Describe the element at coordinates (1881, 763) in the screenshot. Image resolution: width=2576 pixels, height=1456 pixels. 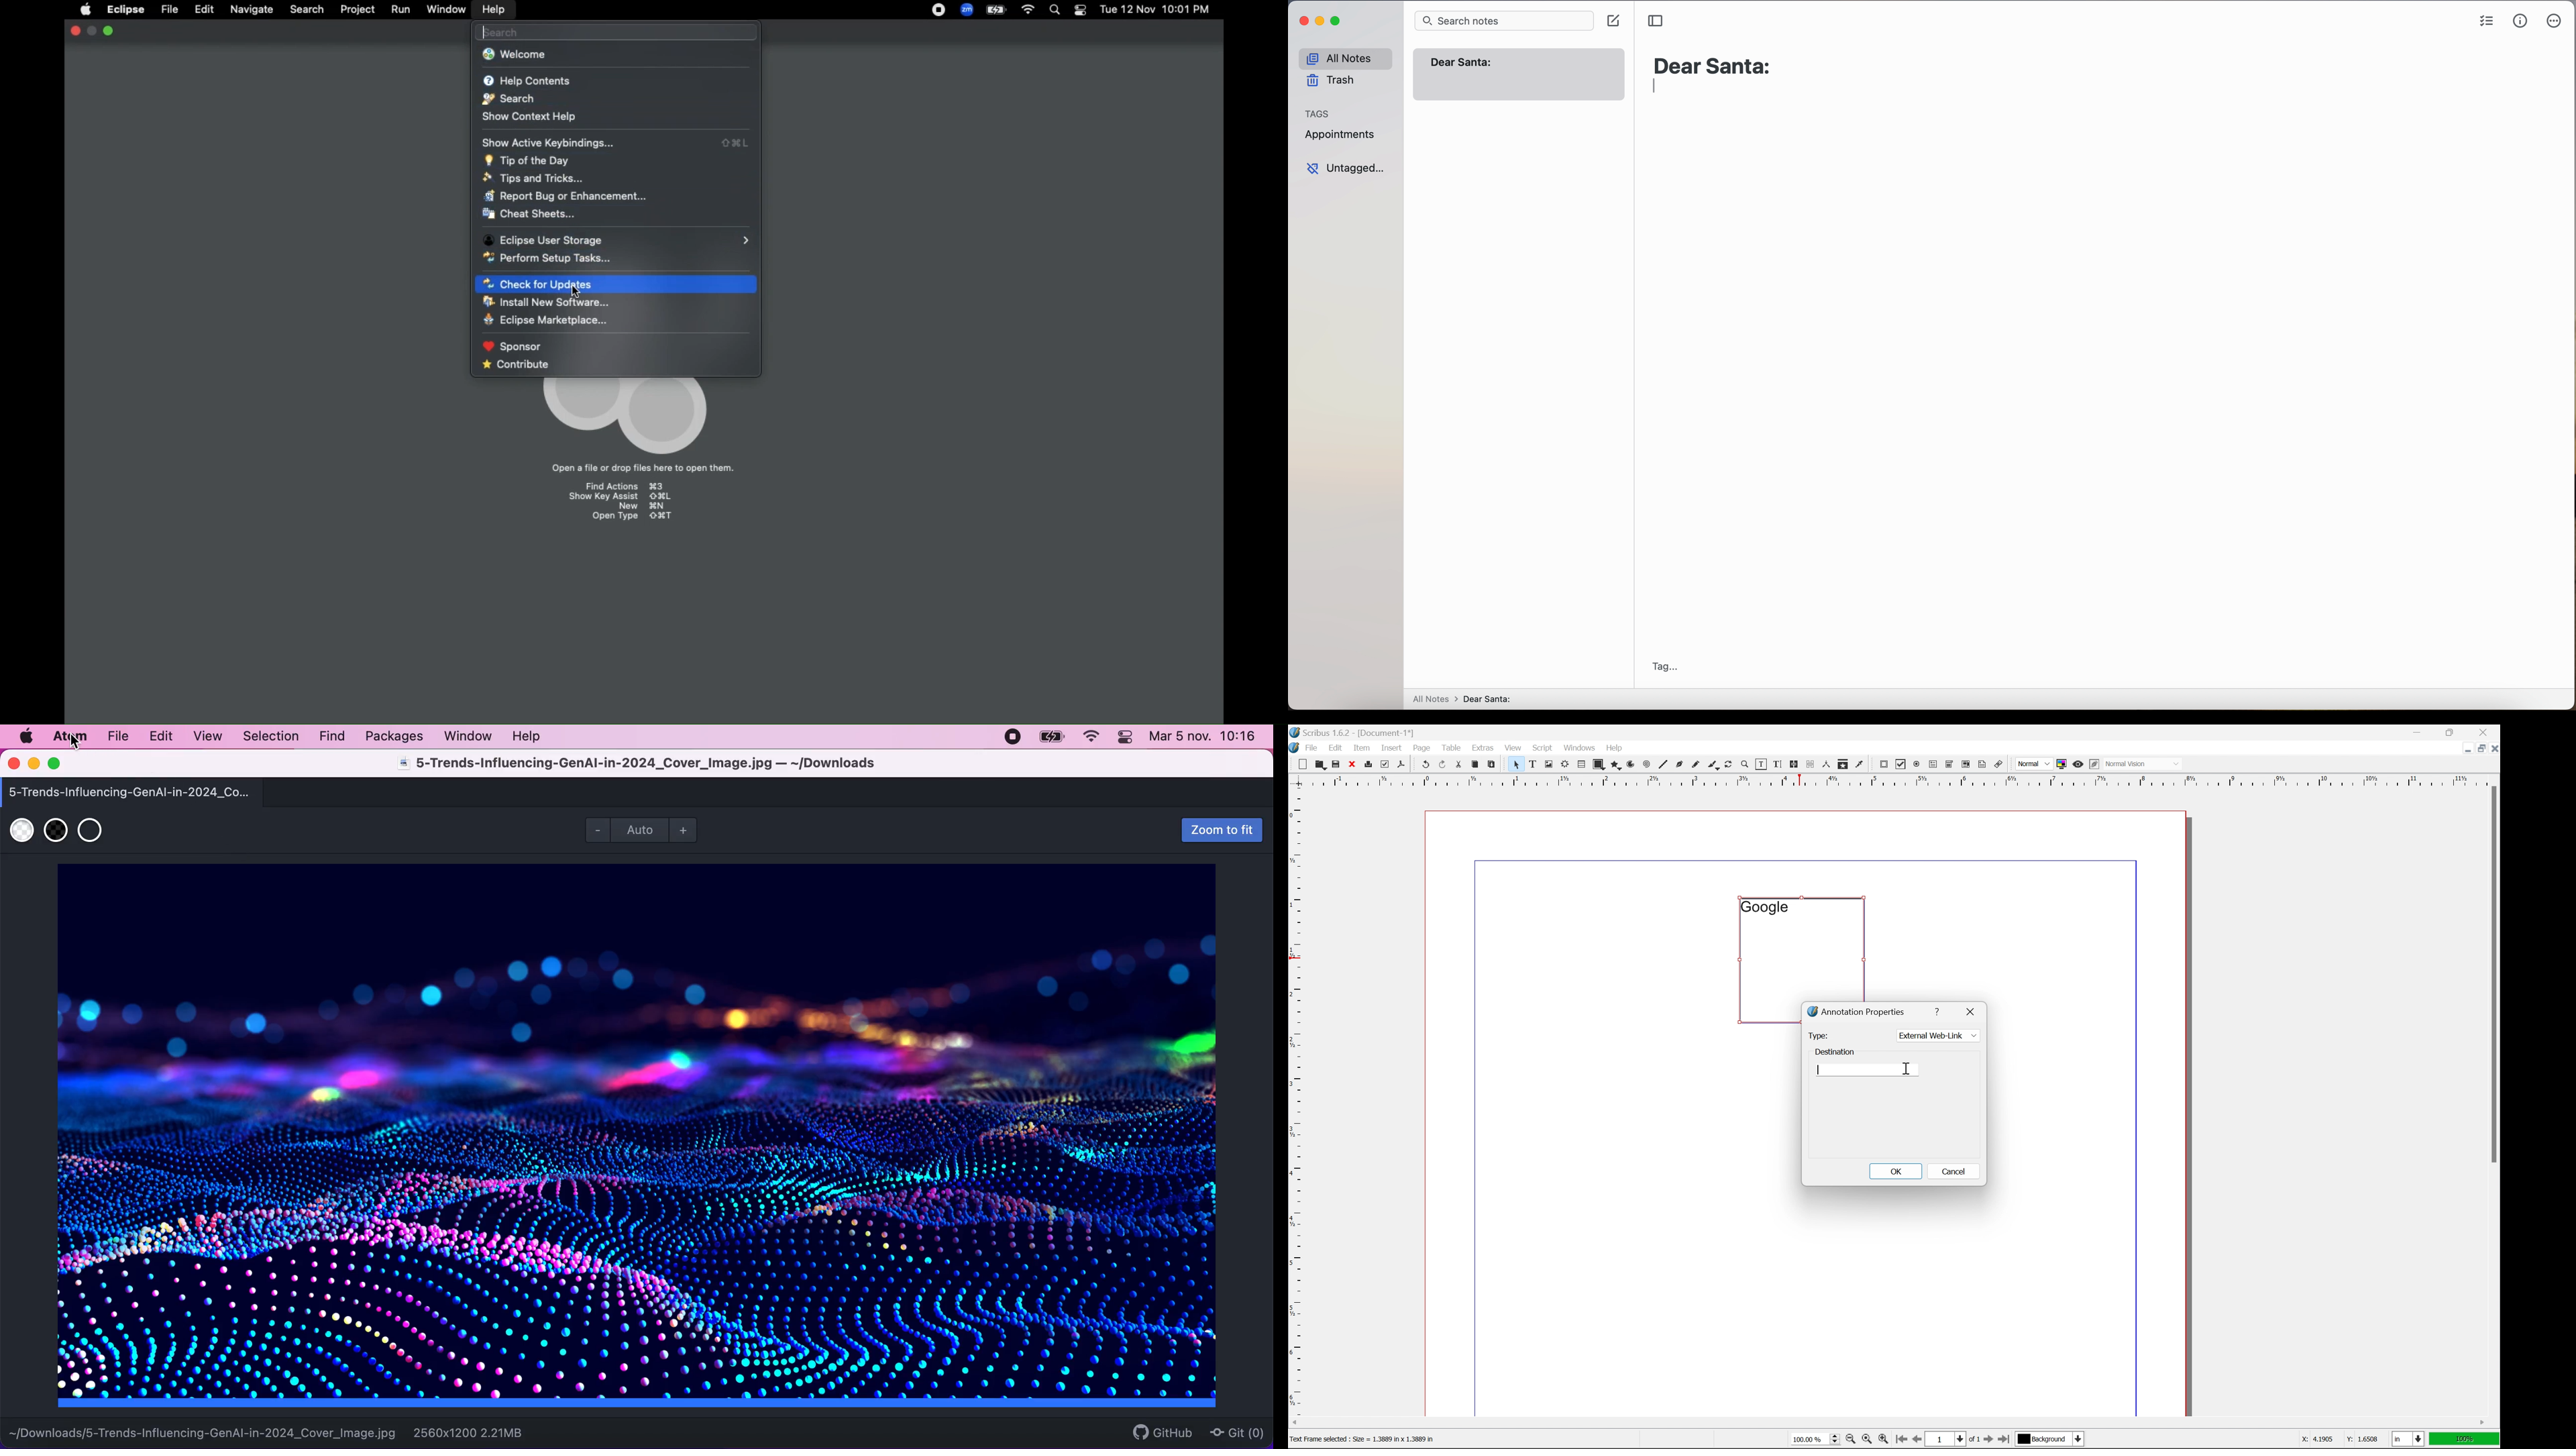
I see `pdf push button` at that location.